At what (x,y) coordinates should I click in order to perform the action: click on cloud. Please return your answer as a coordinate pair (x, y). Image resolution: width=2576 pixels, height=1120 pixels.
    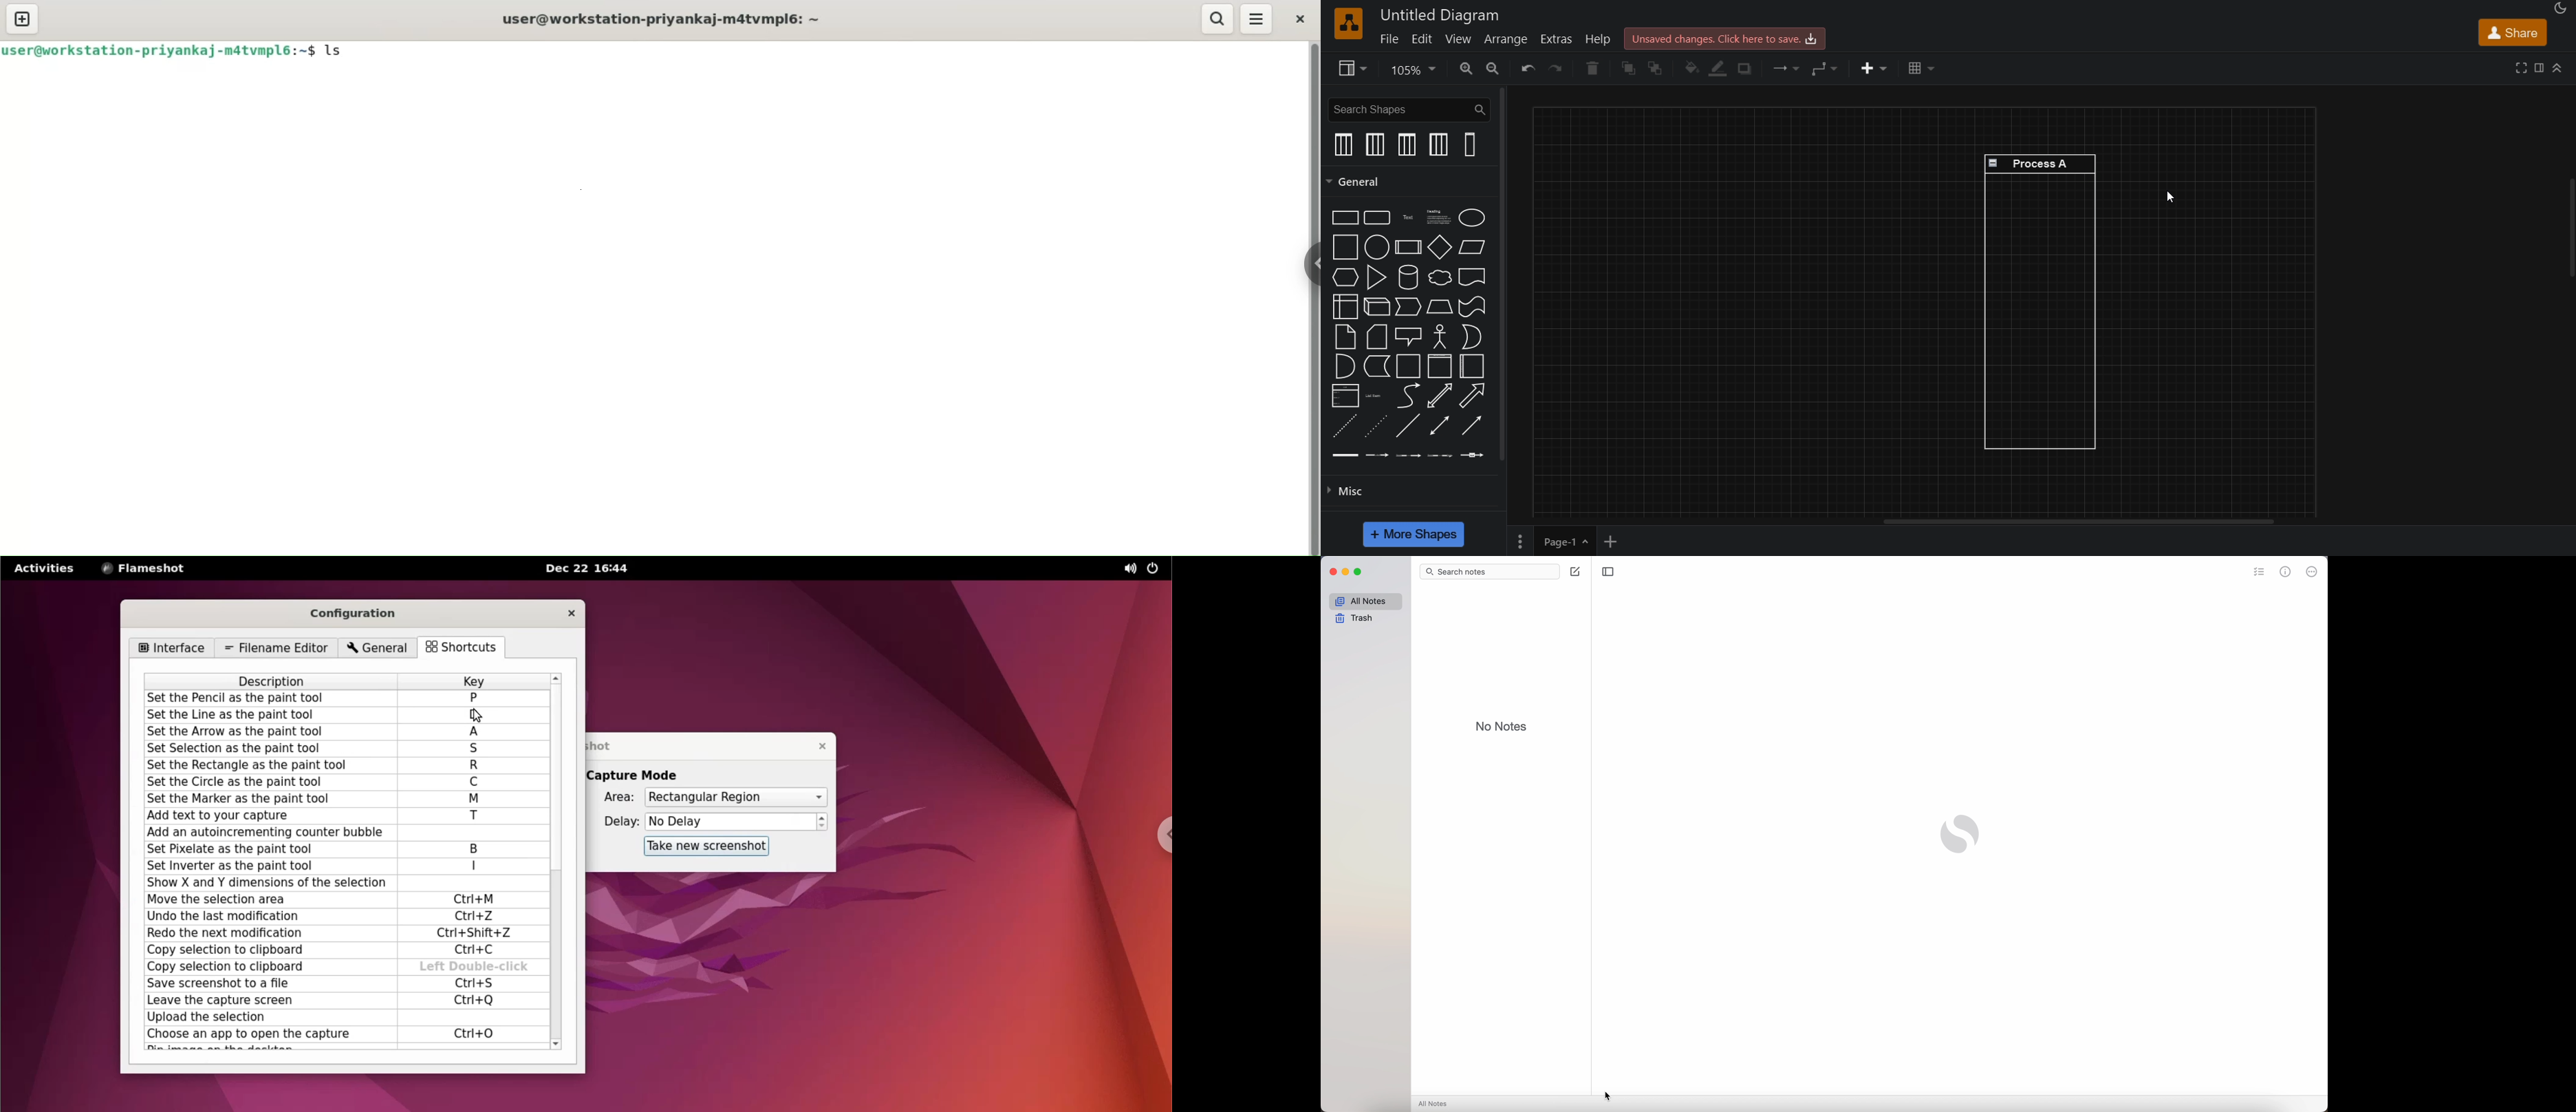
    Looking at the image, I should click on (1438, 278).